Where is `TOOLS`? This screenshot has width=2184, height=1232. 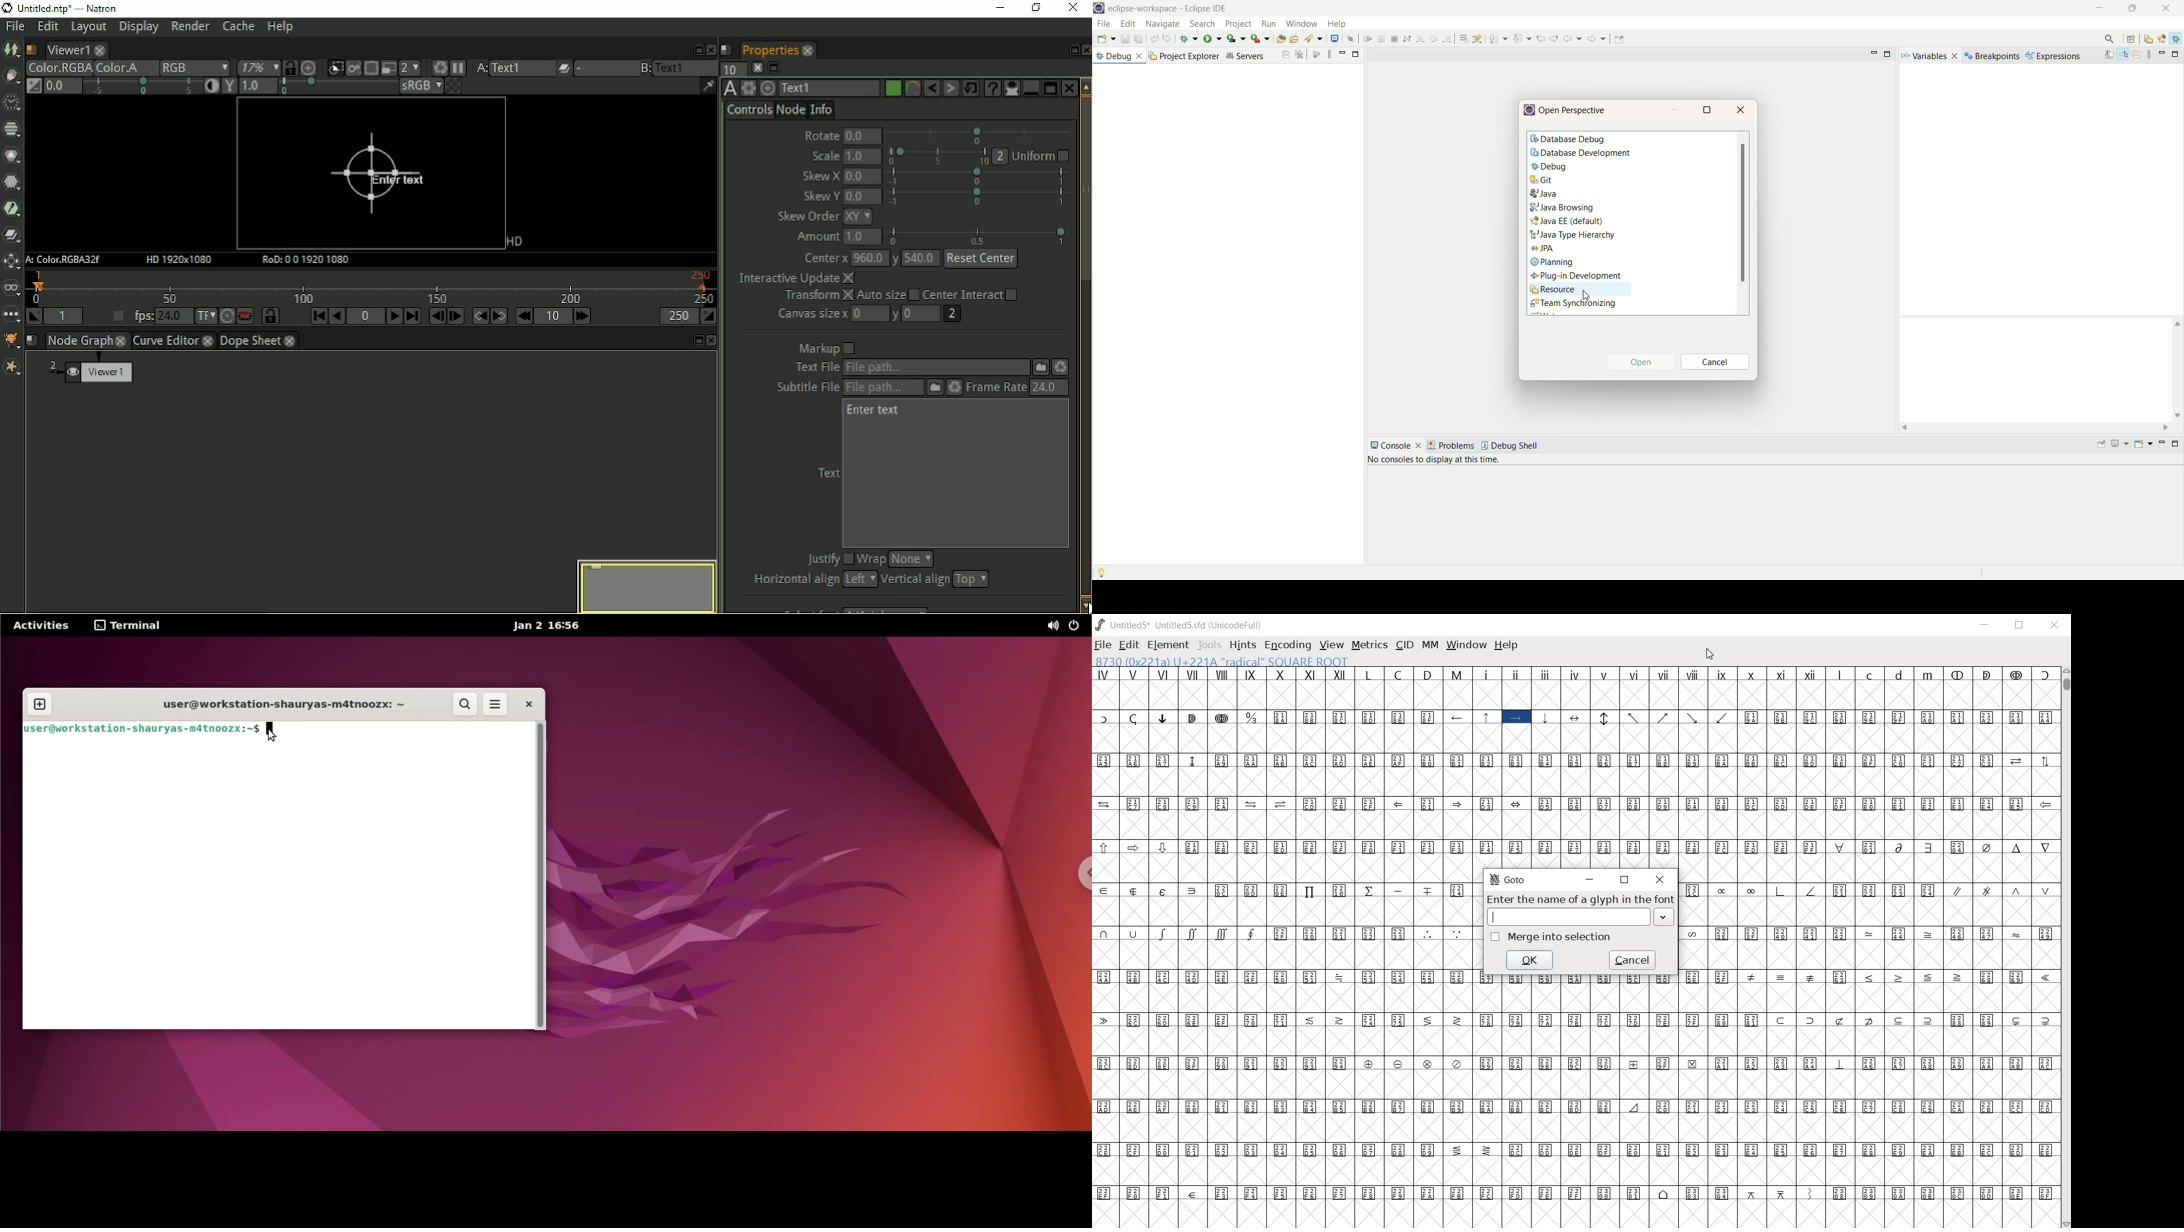
TOOLS is located at coordinates (1208, 644).